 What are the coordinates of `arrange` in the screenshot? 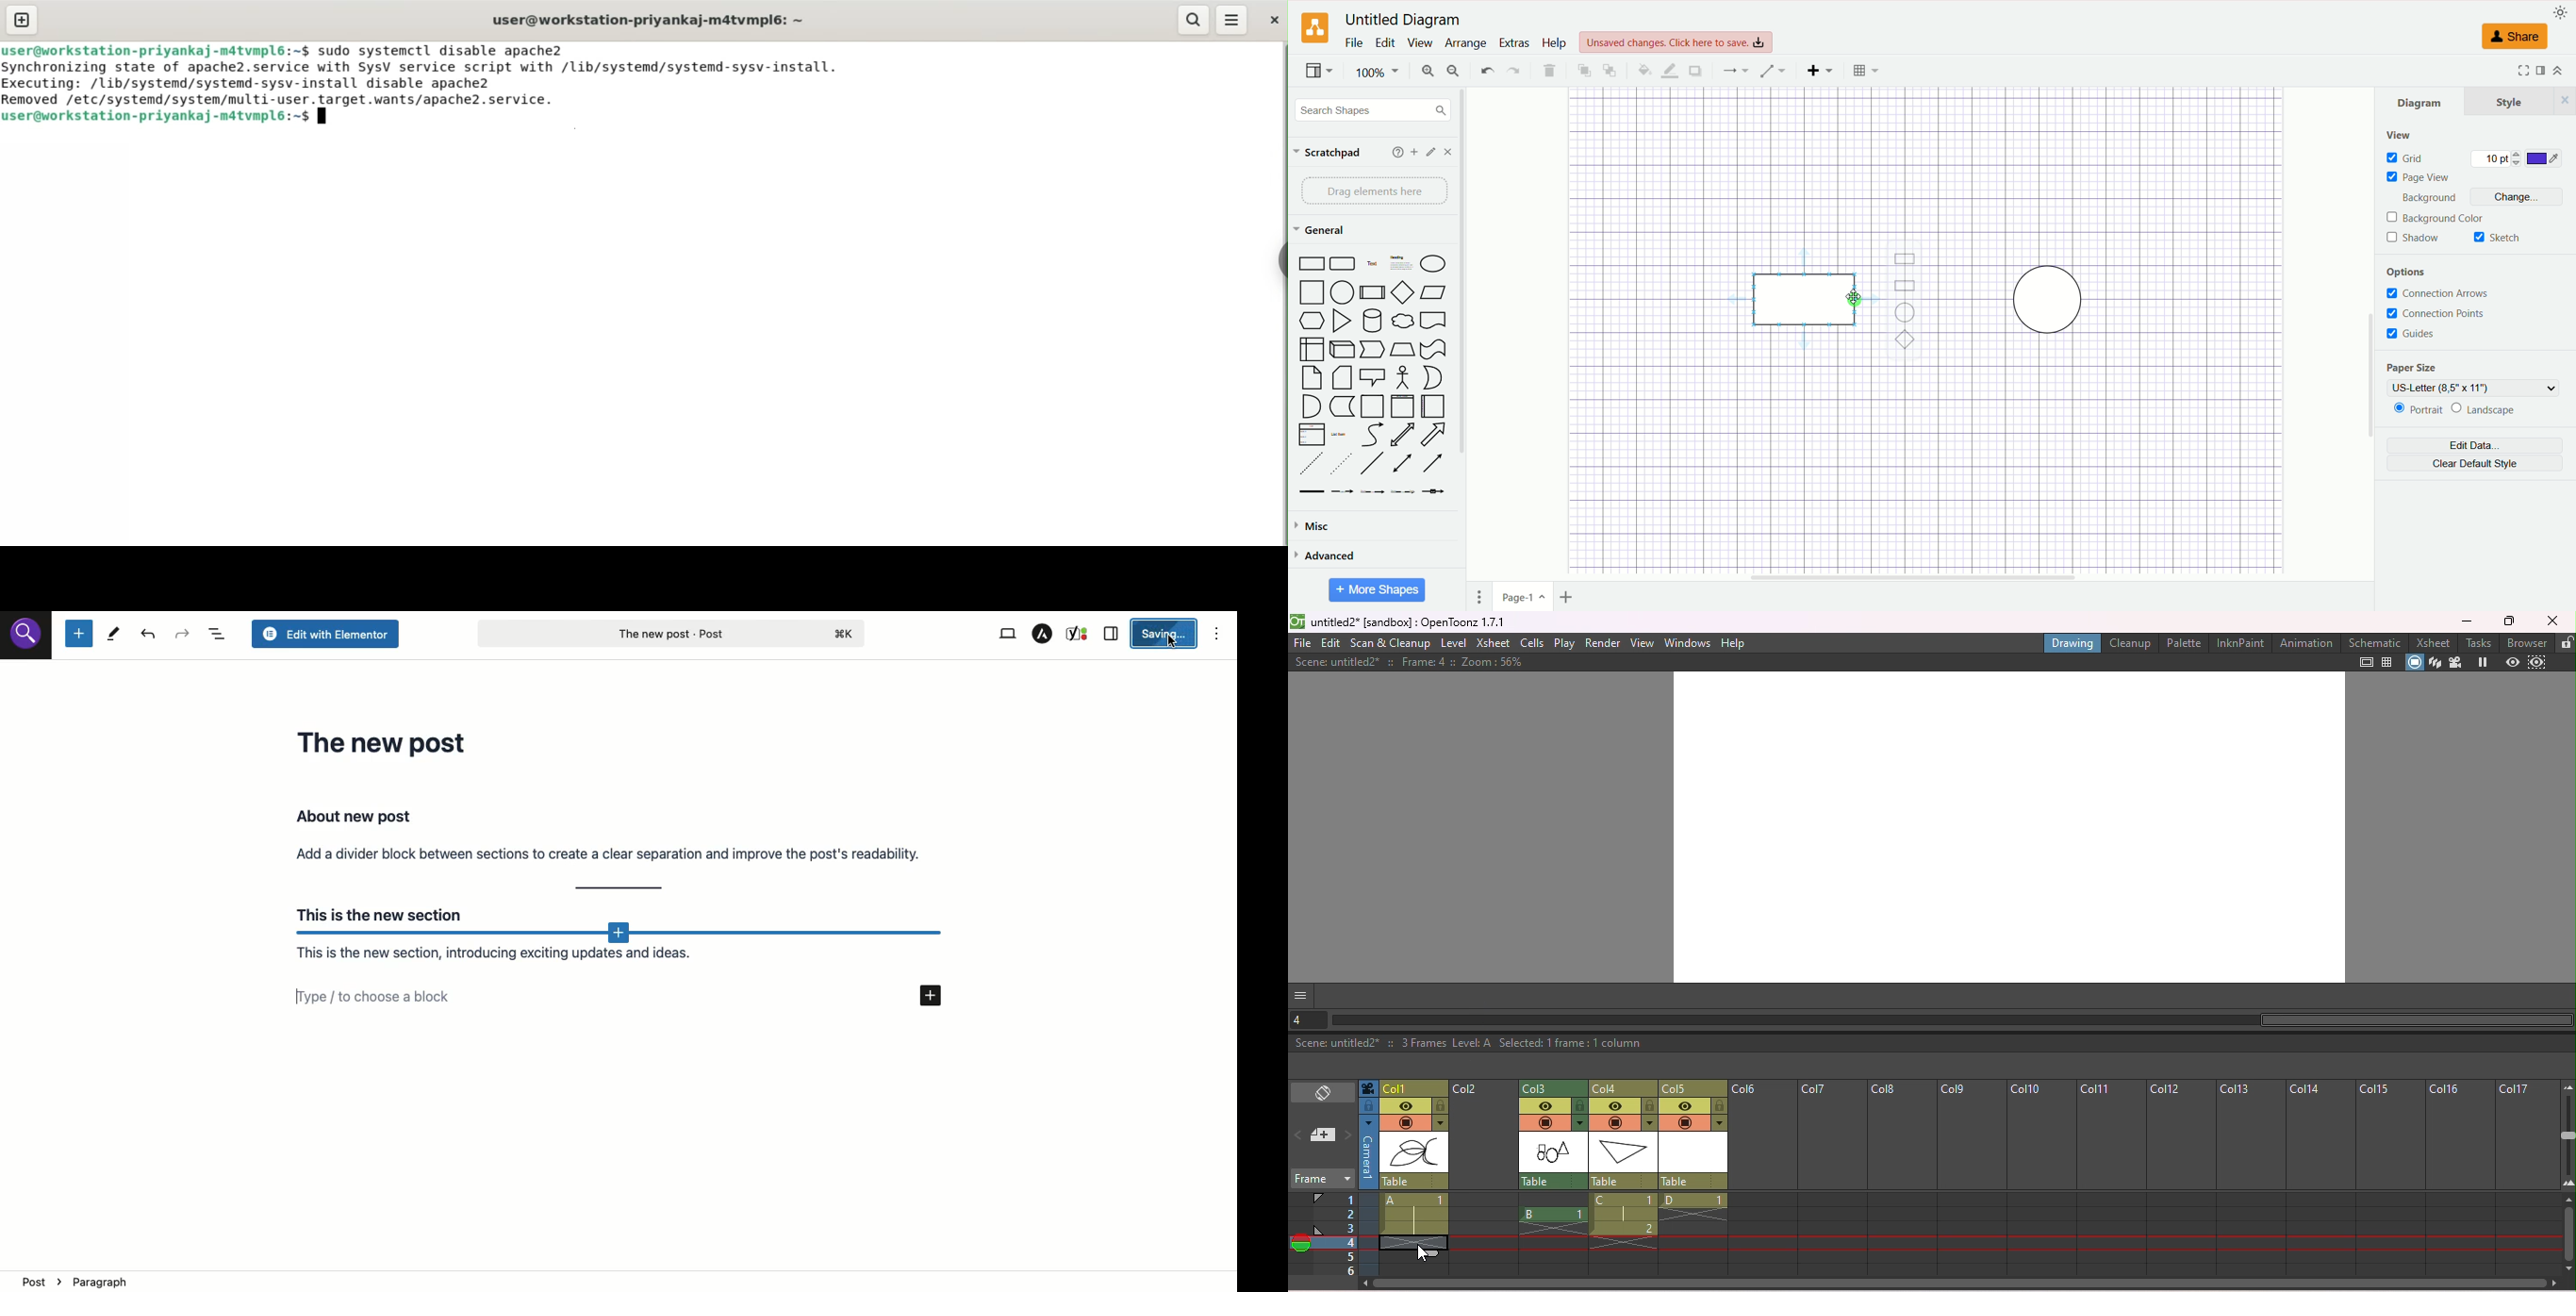 It's located at (1465, 44).